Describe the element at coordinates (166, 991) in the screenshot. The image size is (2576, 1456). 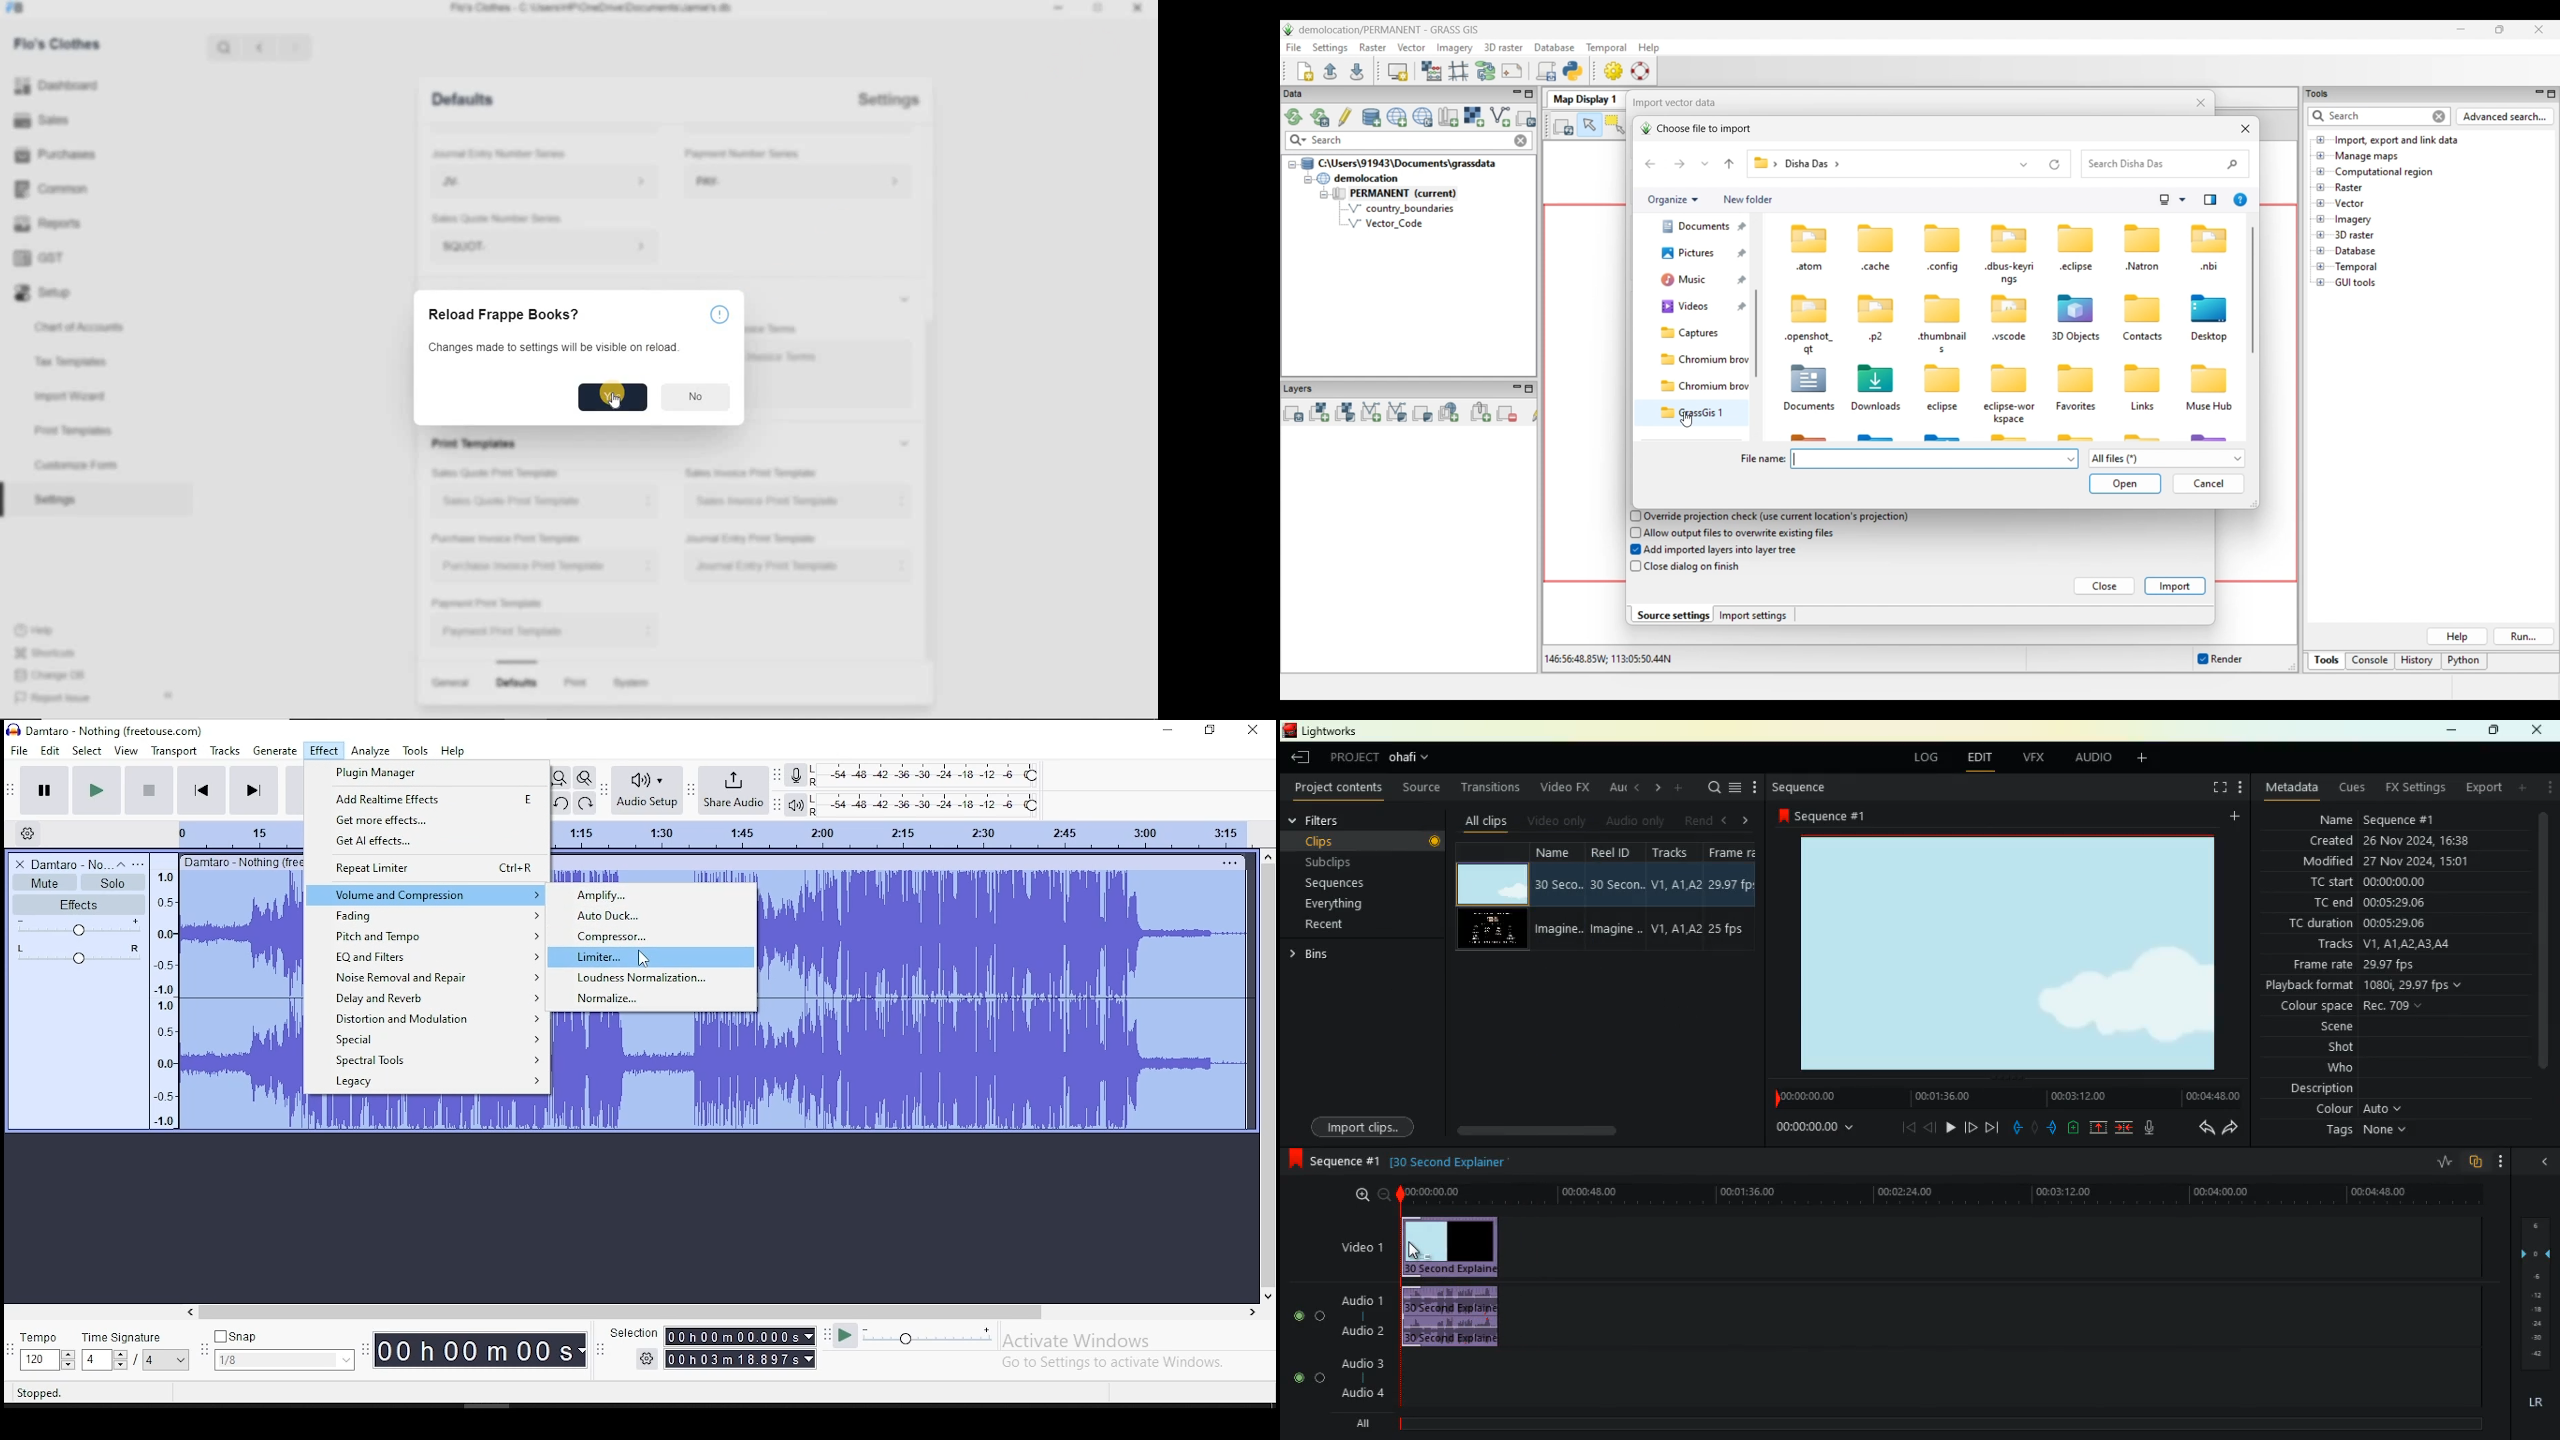
I see `amplitude` at that location.